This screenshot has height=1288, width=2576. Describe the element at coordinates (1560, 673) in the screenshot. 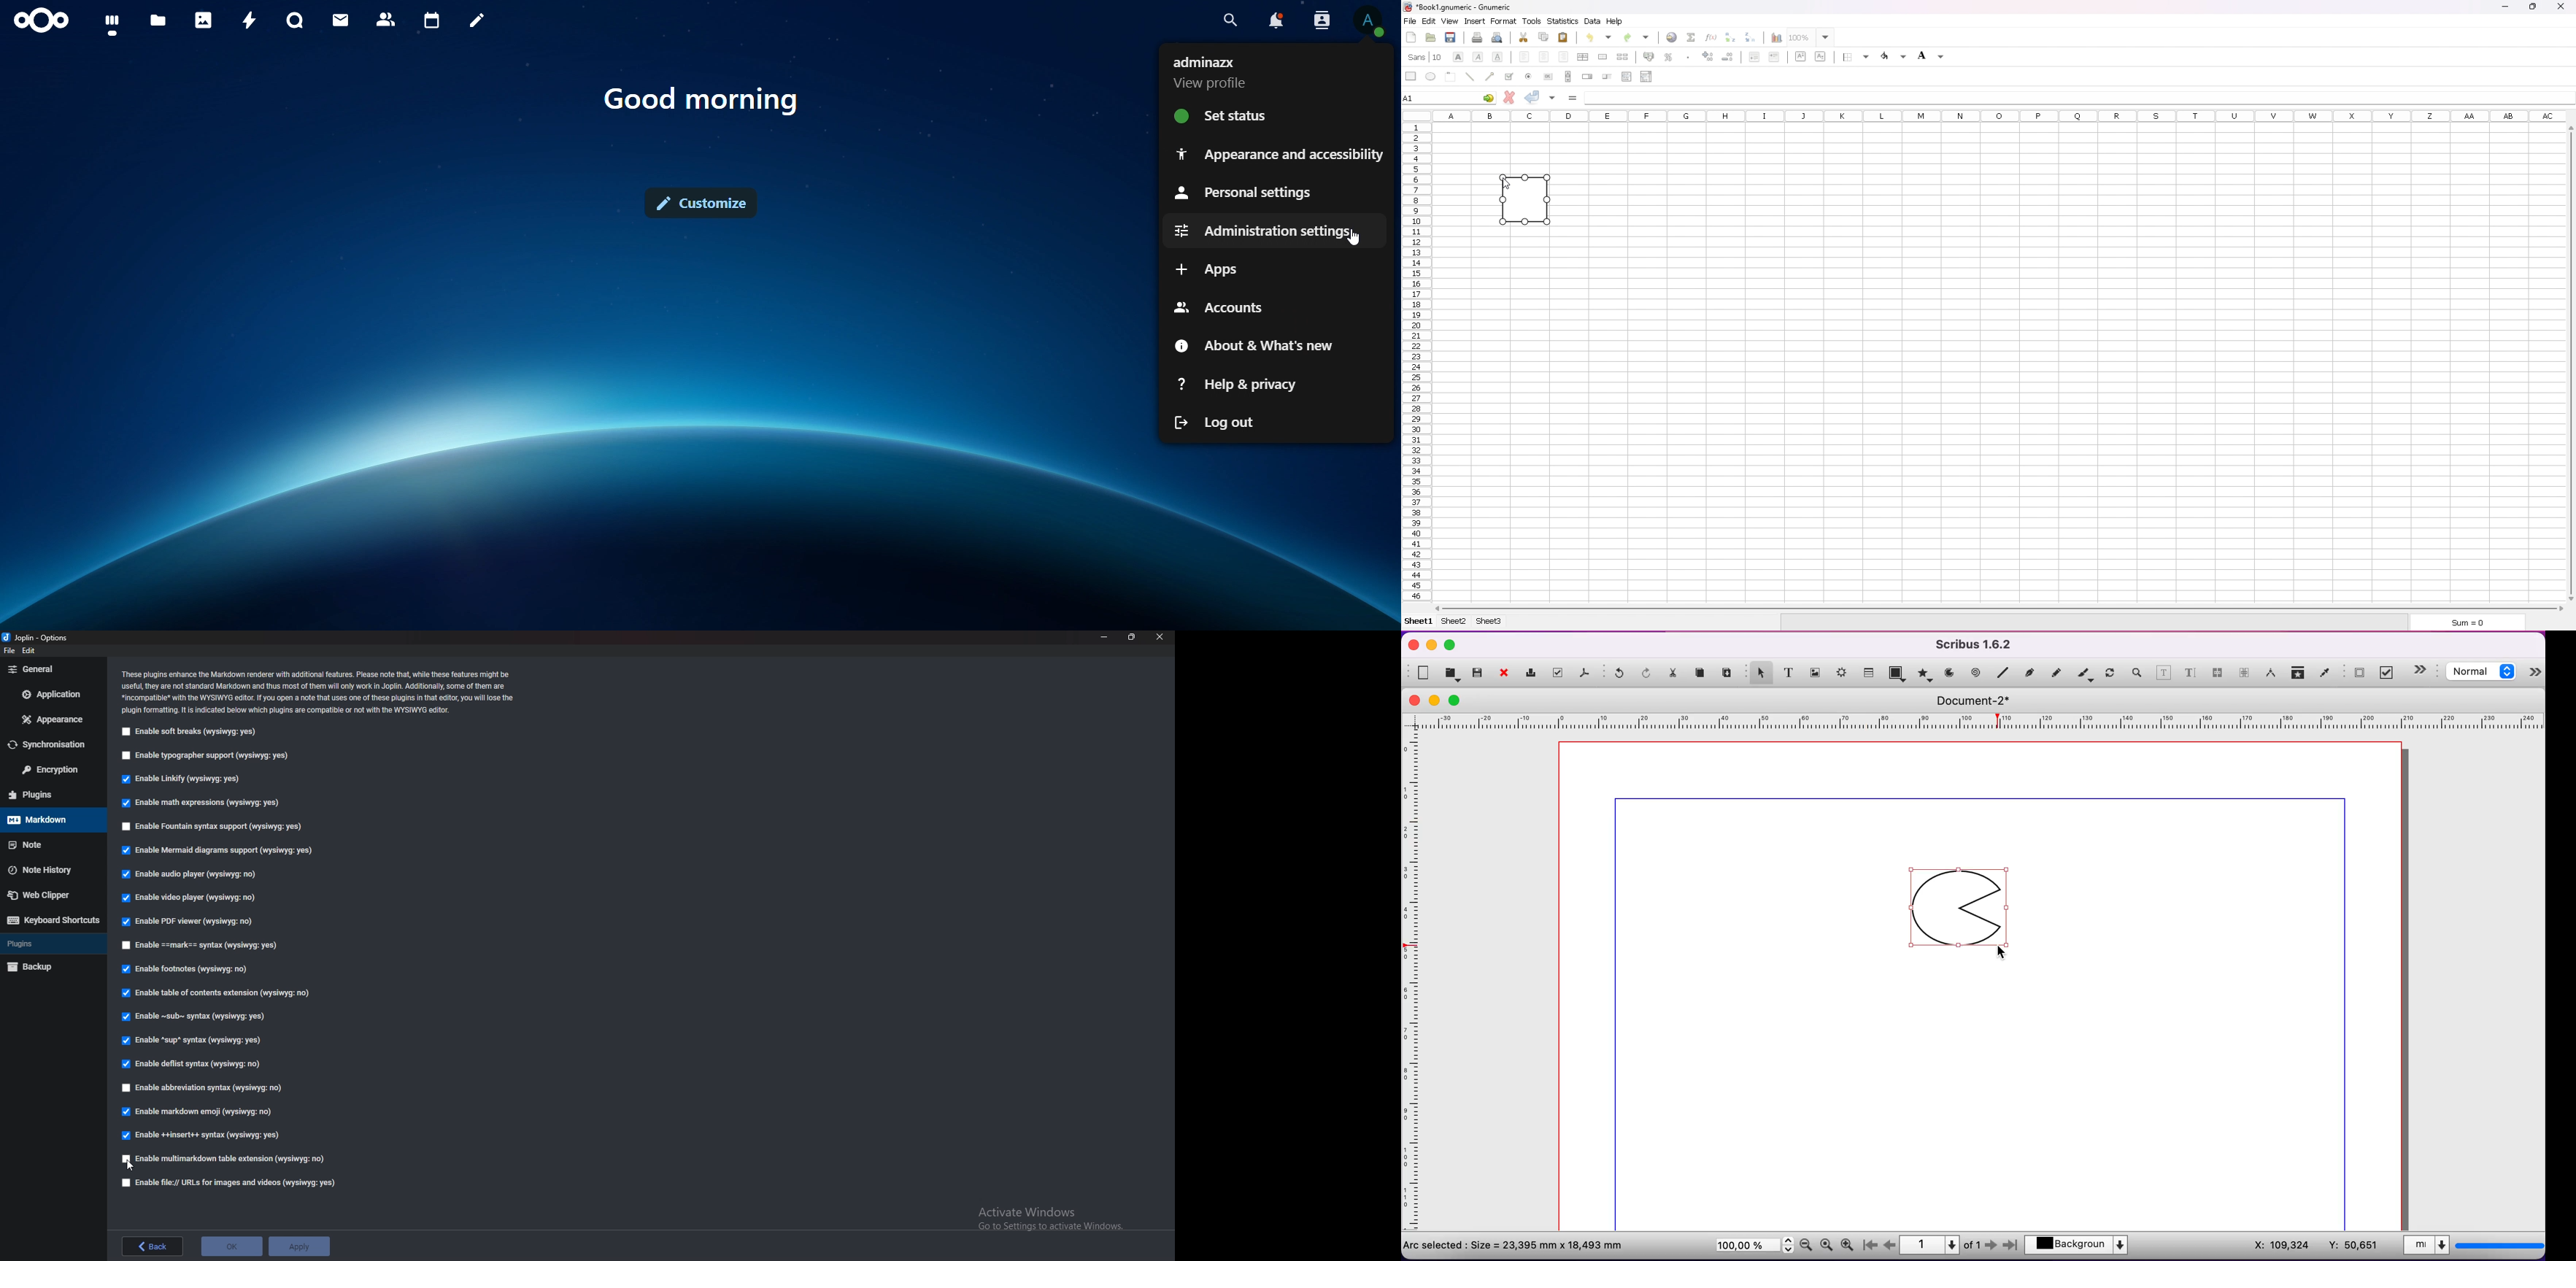

I see `preflight verifier` at that location.